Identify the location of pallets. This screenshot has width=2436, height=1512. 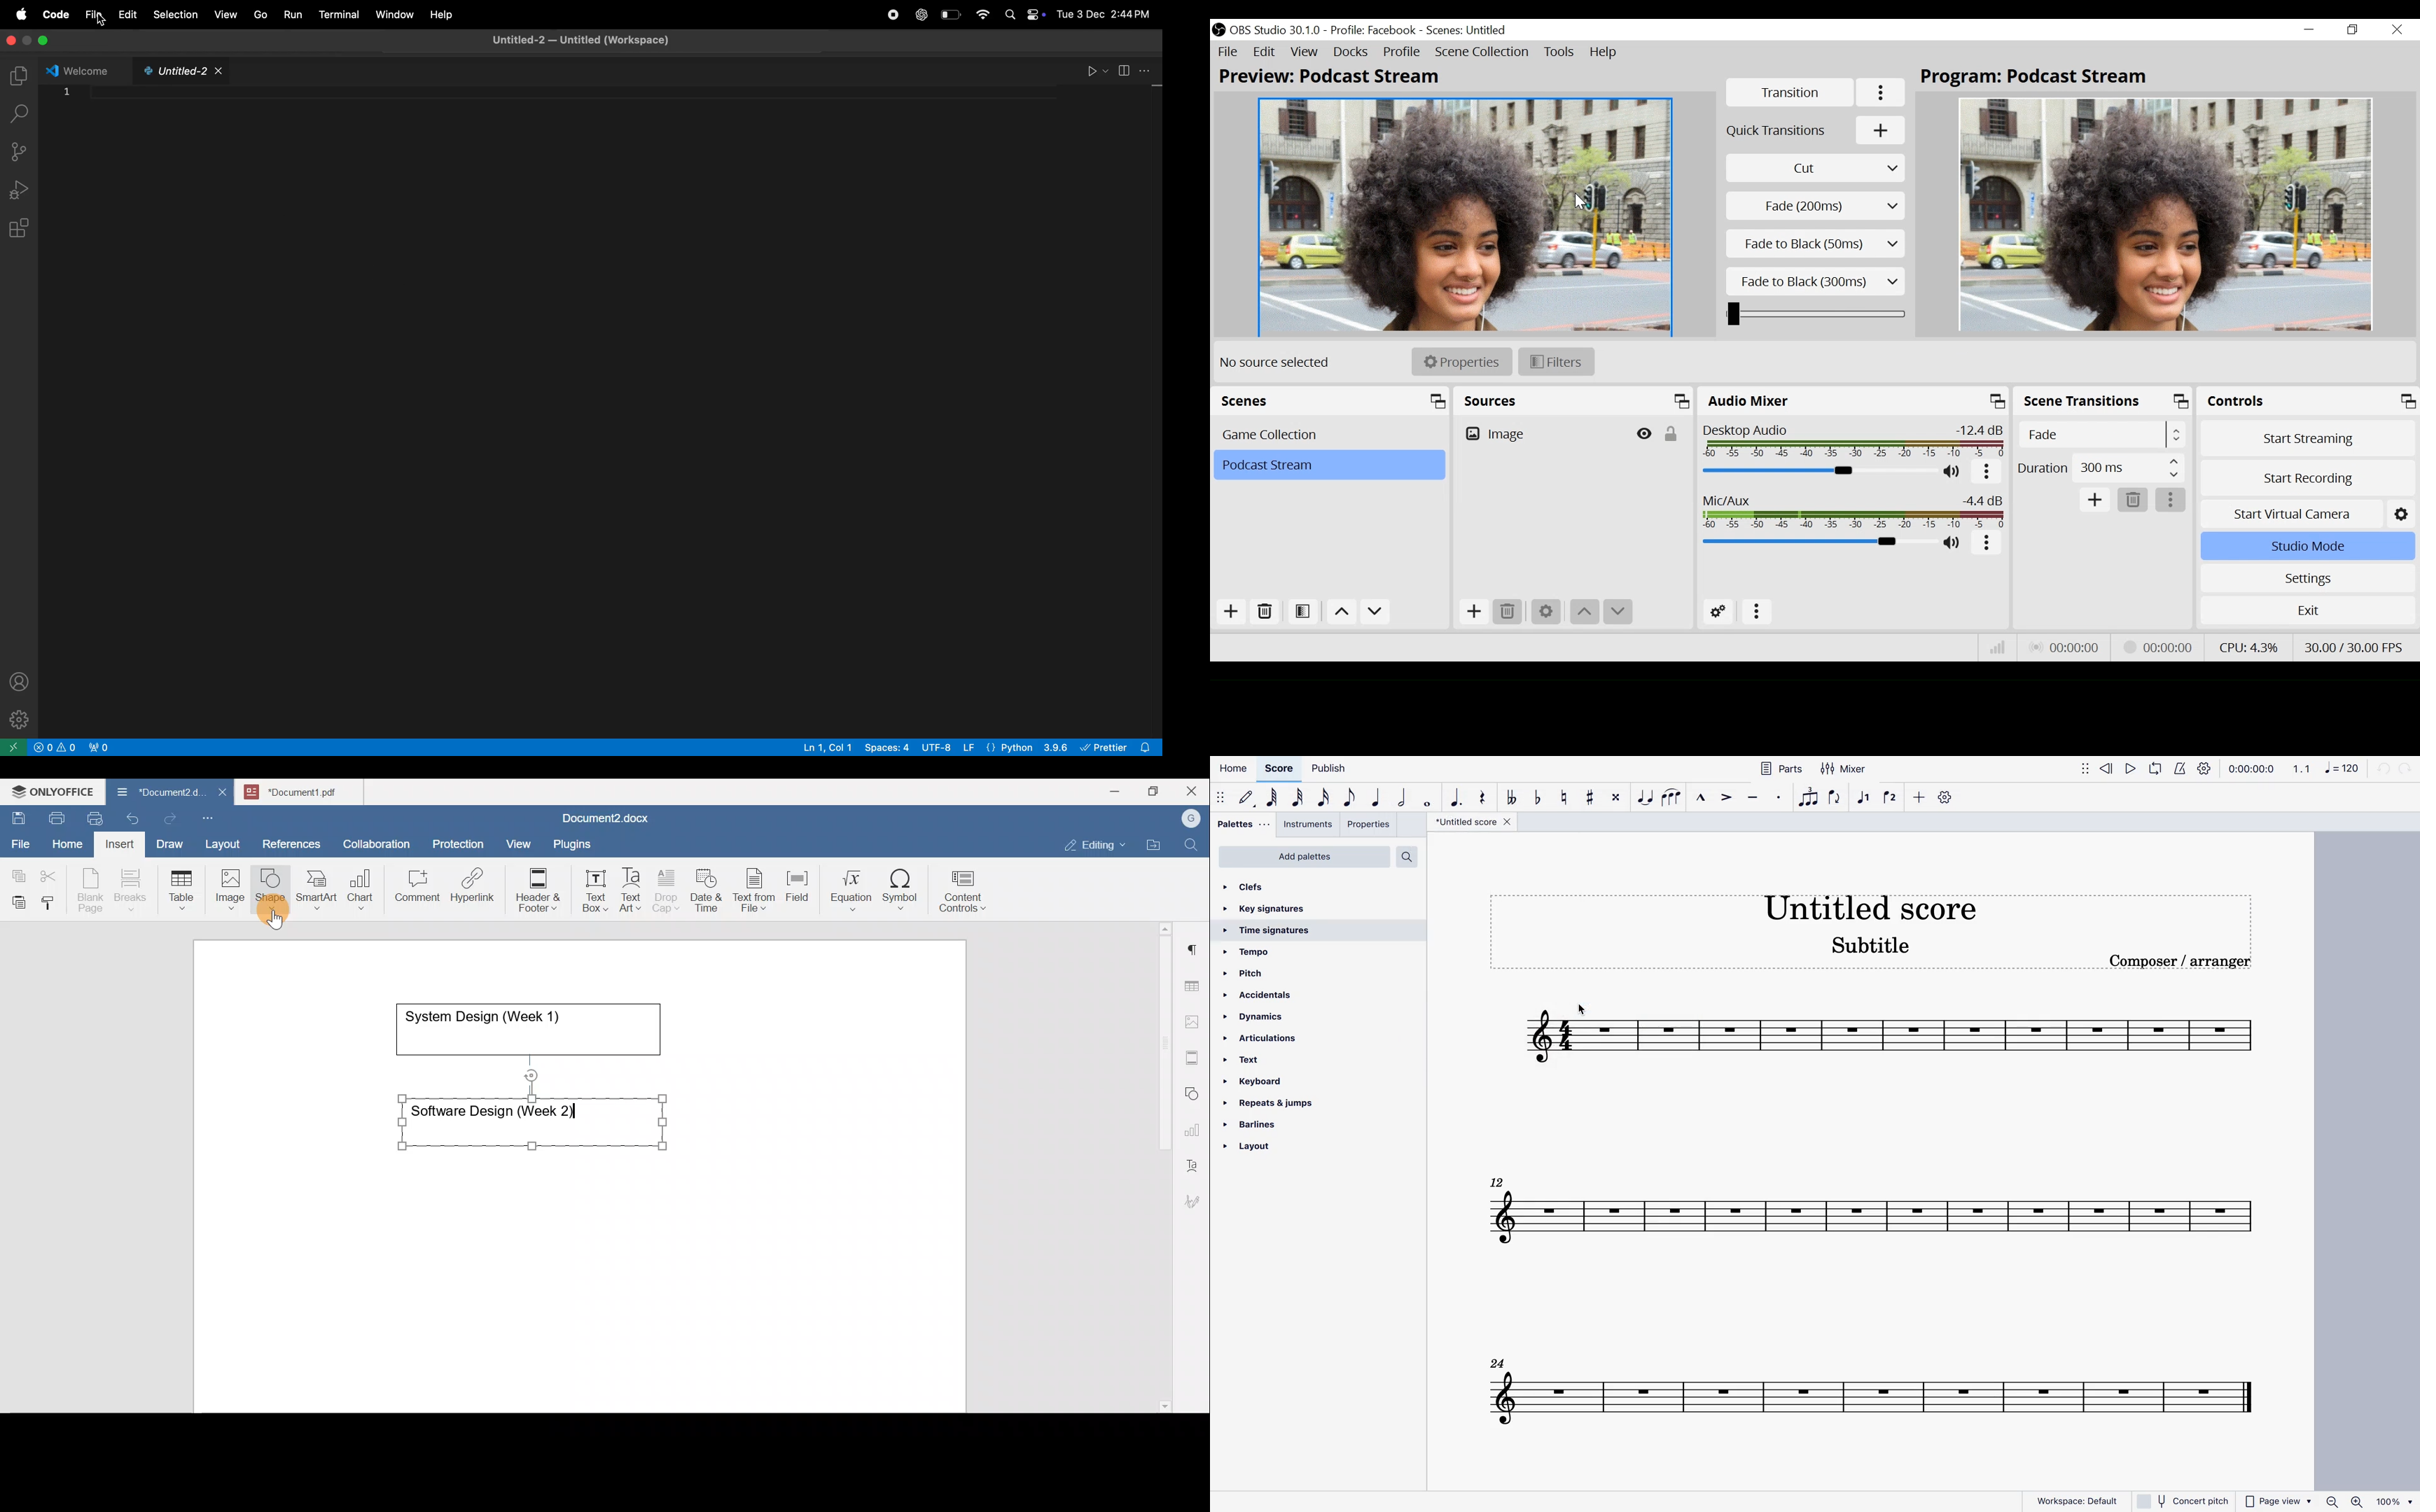
(1243, 824).